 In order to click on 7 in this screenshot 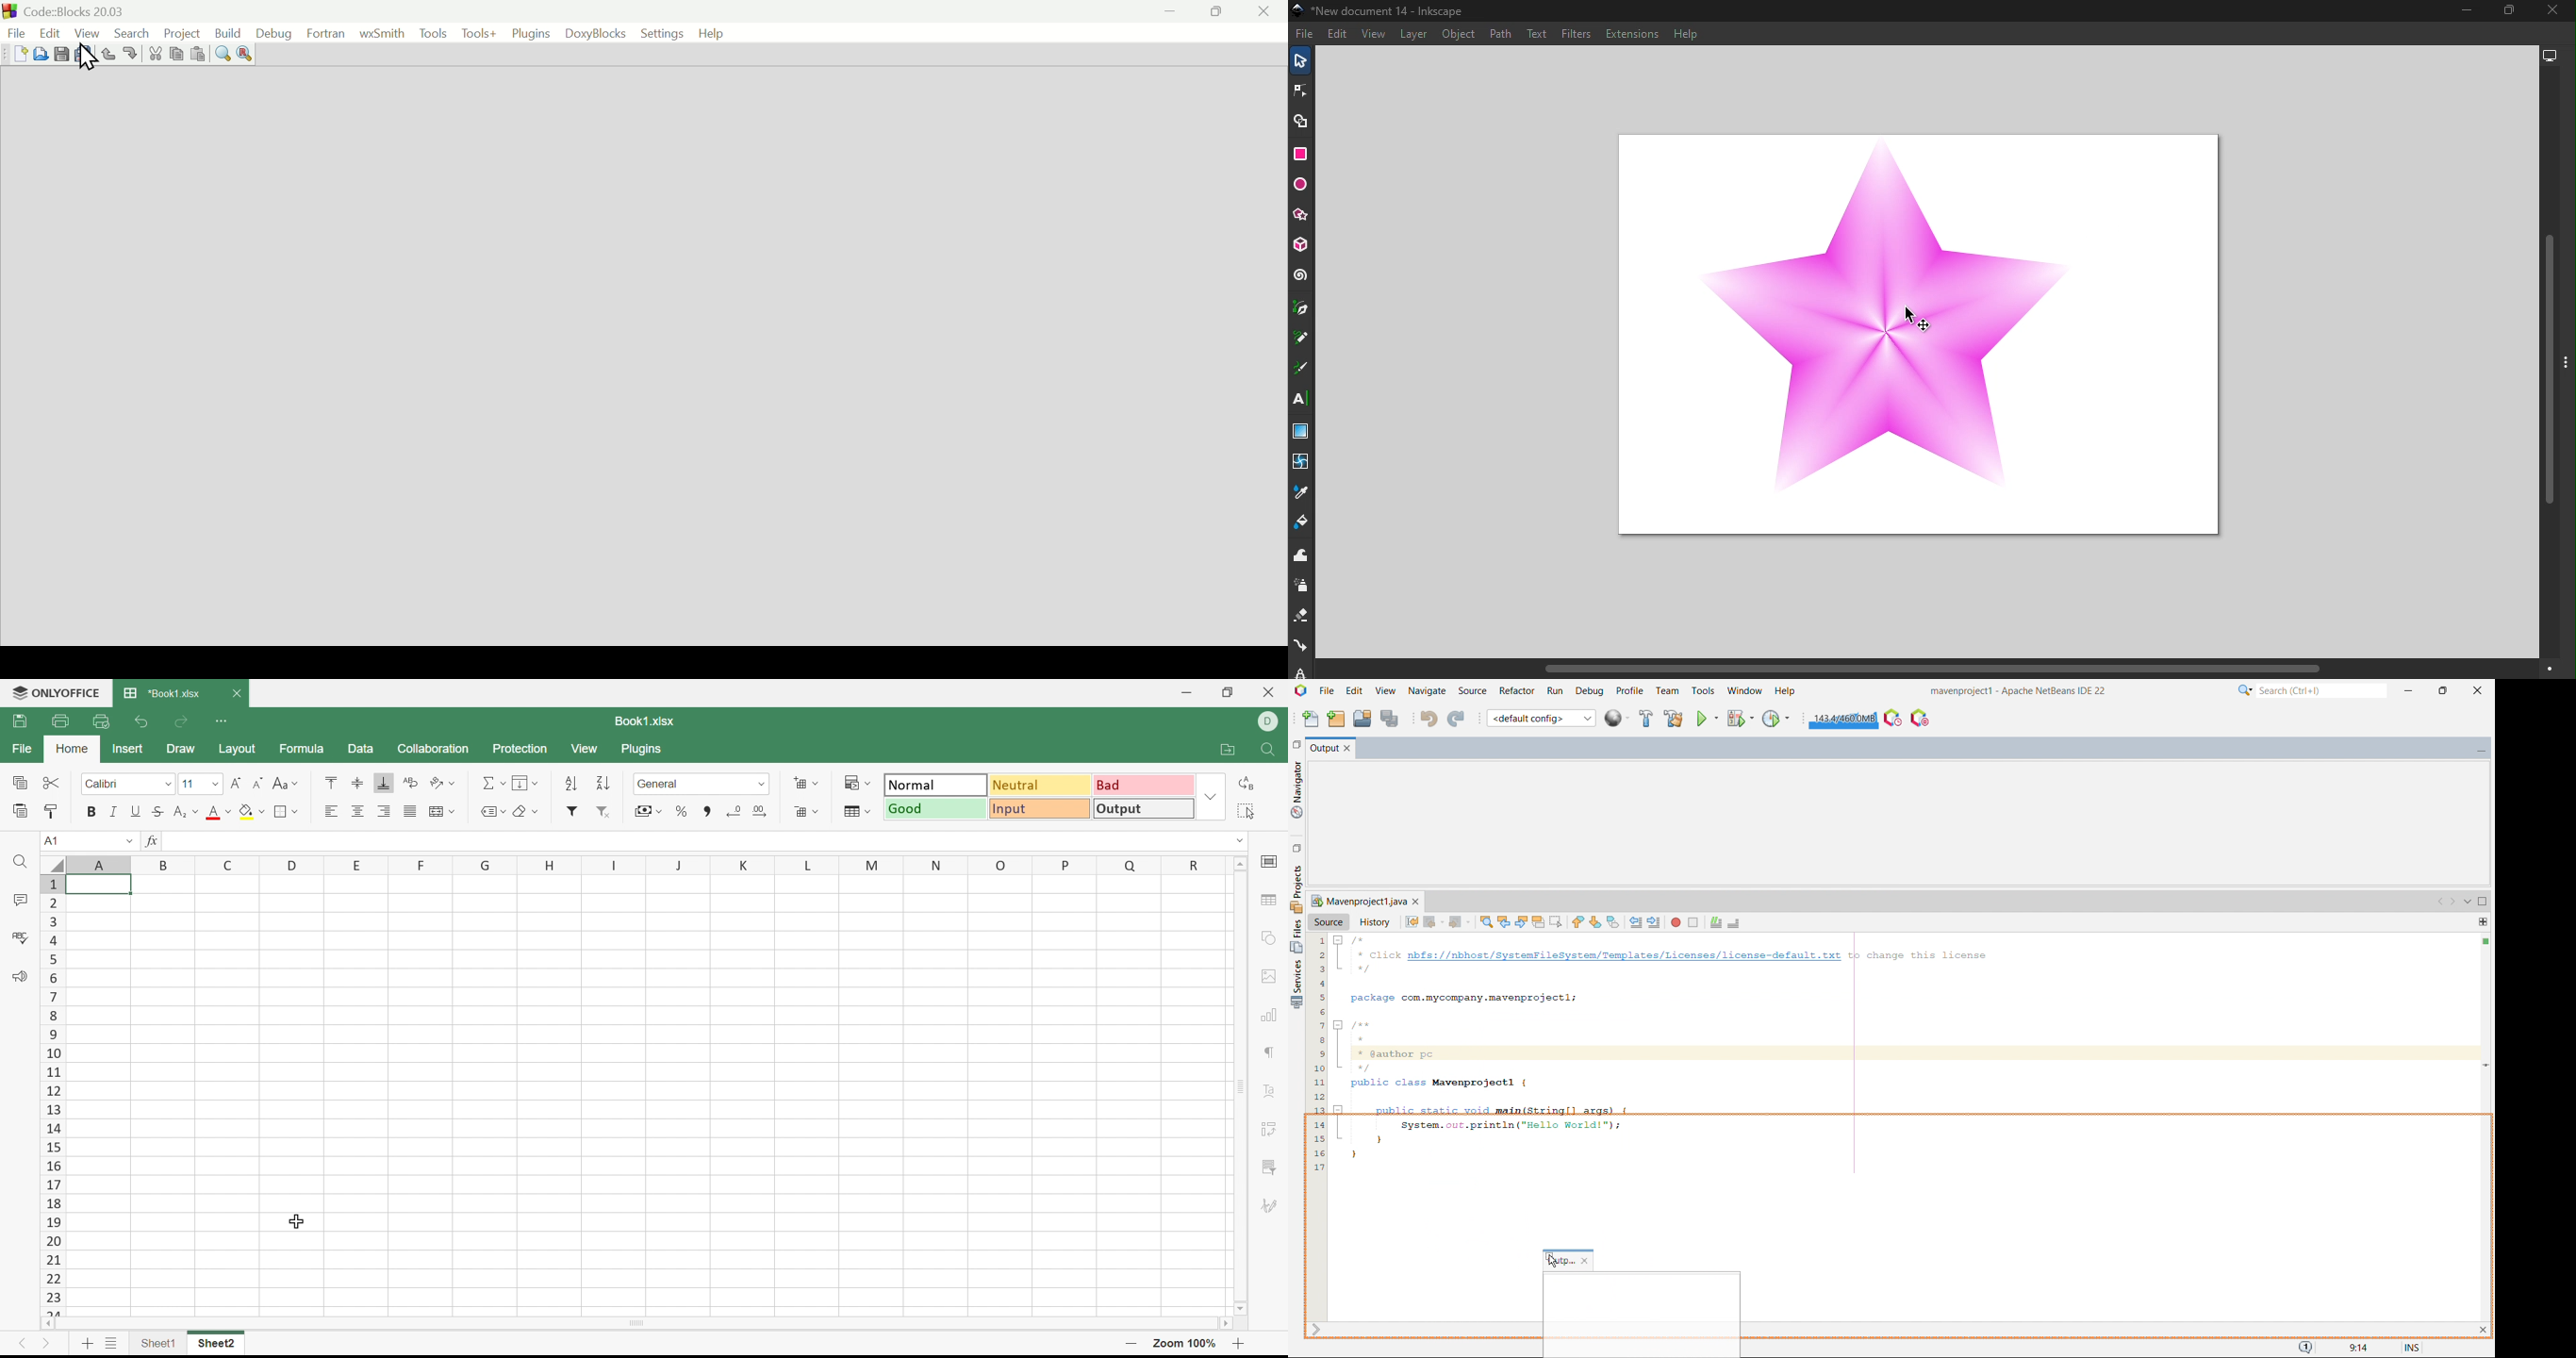, I will do `click(53, 998)`.